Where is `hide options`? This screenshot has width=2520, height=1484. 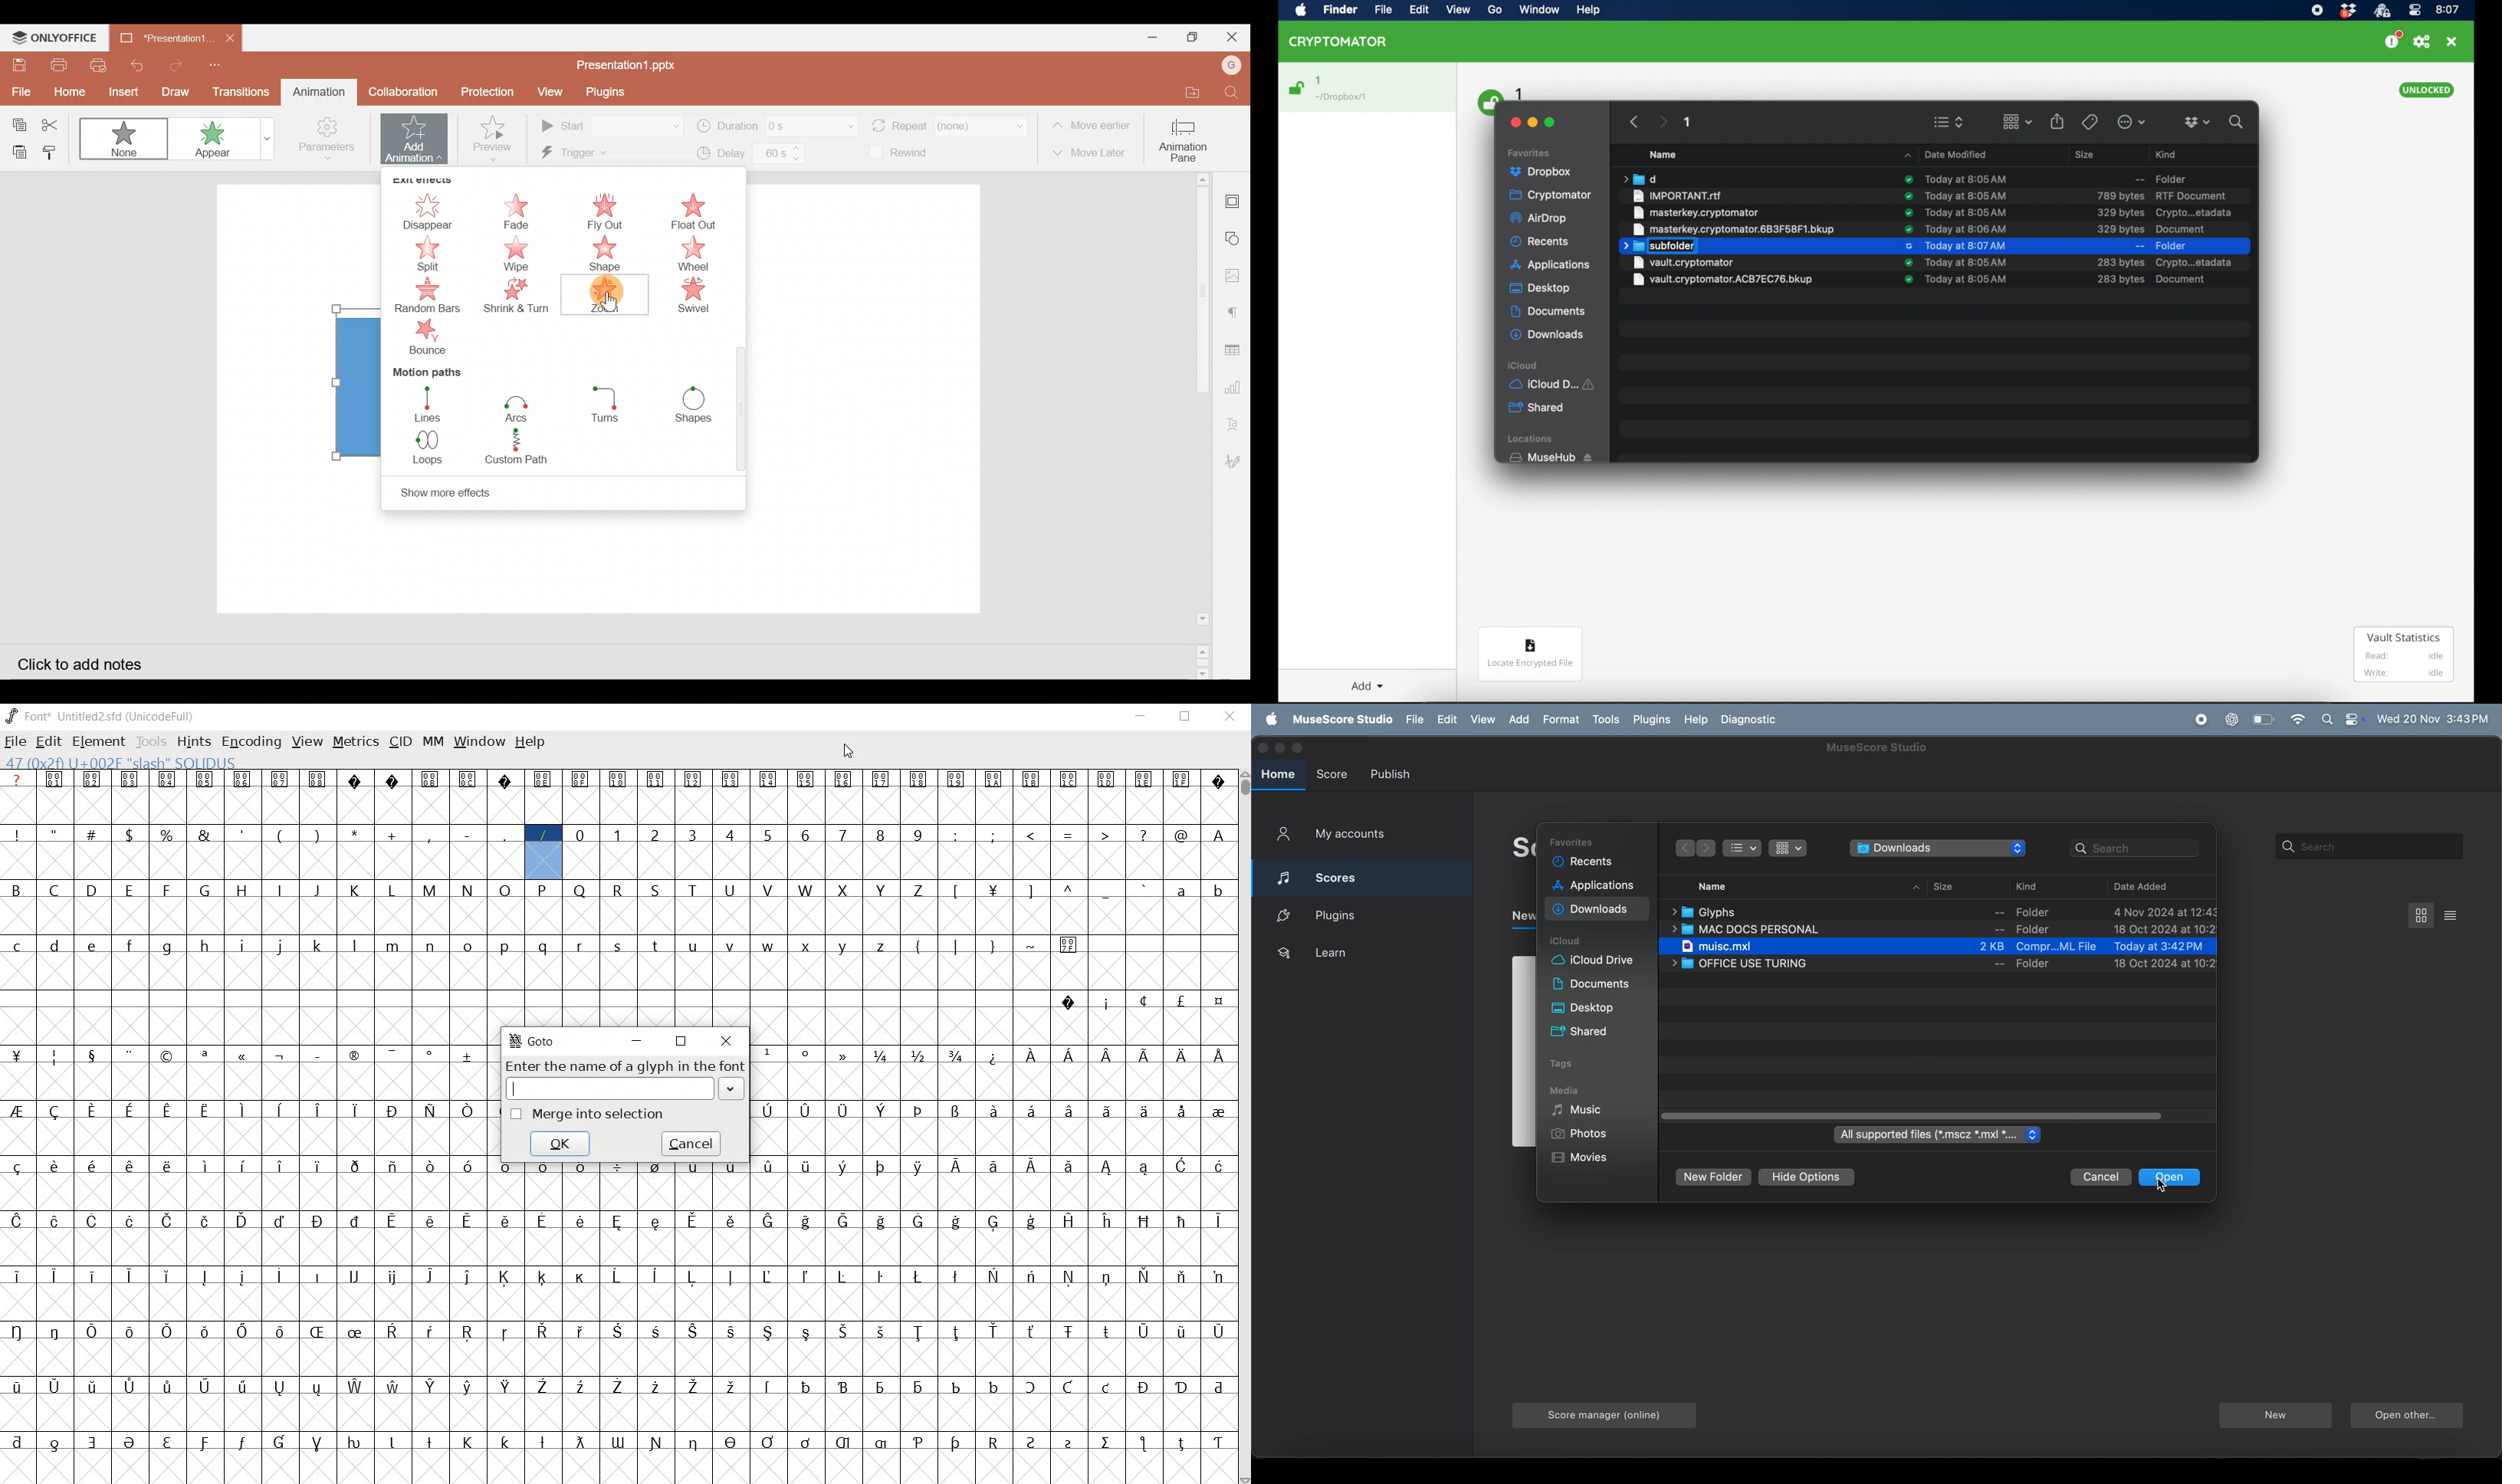
hide options is located at coordinates (1806, 1179).